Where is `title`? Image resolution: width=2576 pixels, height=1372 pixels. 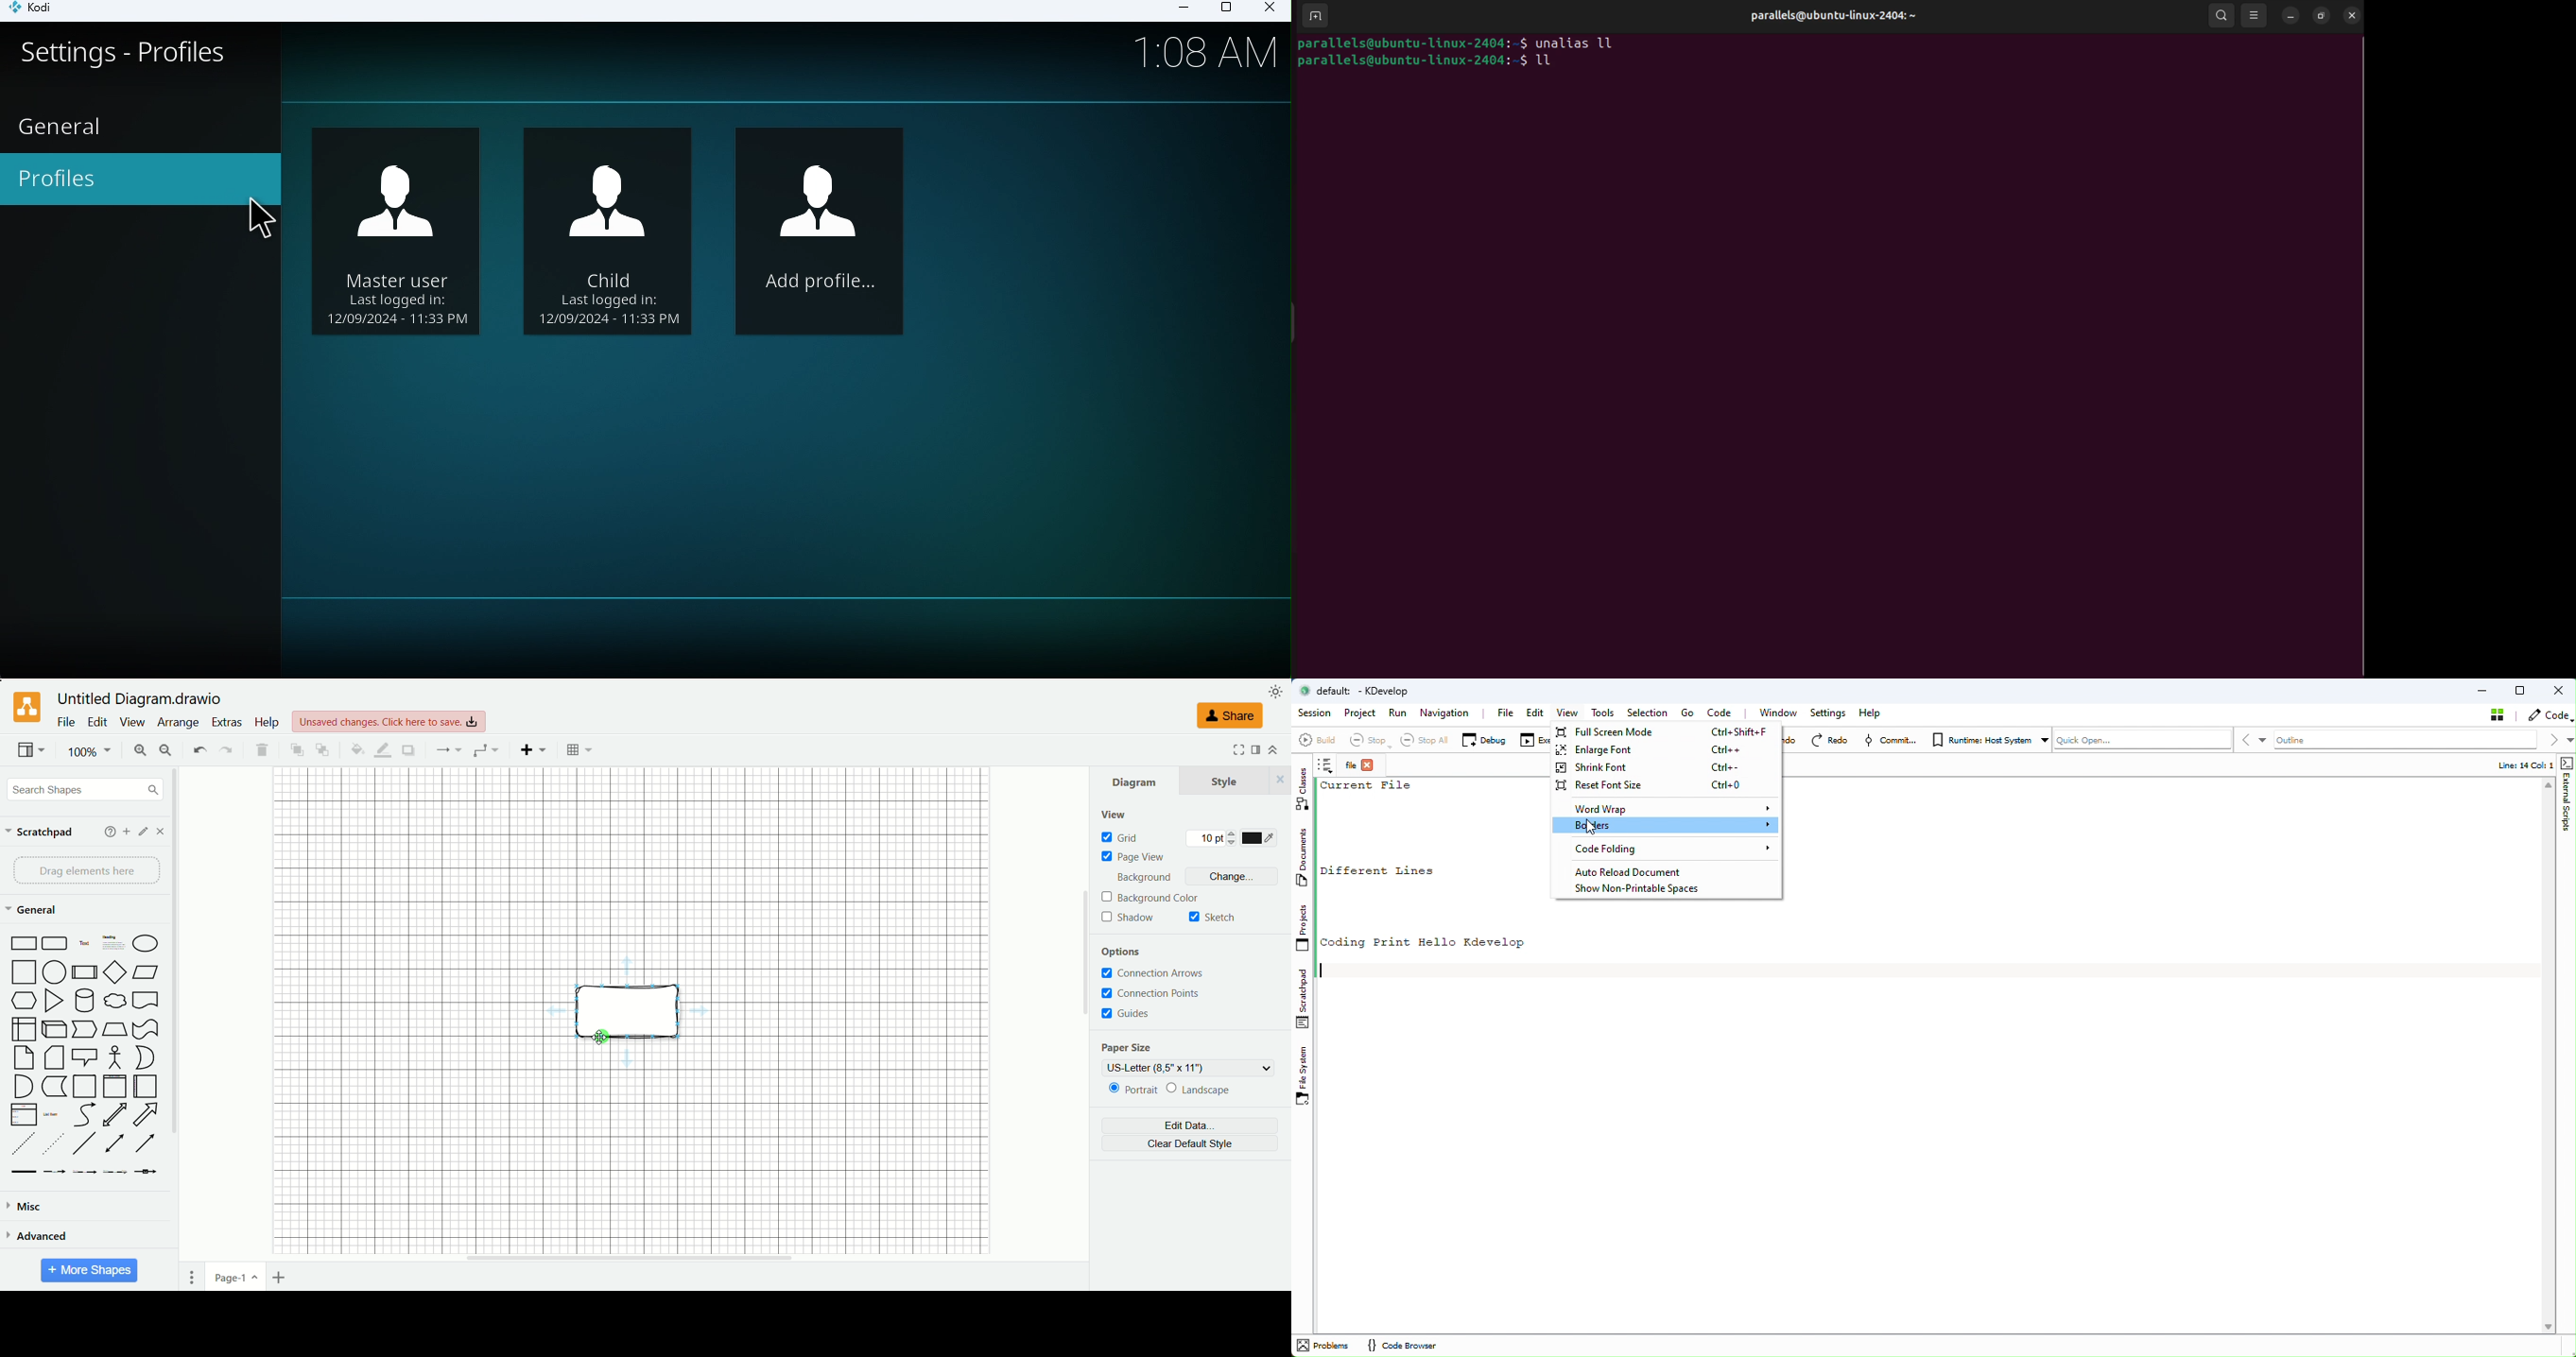 title is located at coordinates (143, 699).